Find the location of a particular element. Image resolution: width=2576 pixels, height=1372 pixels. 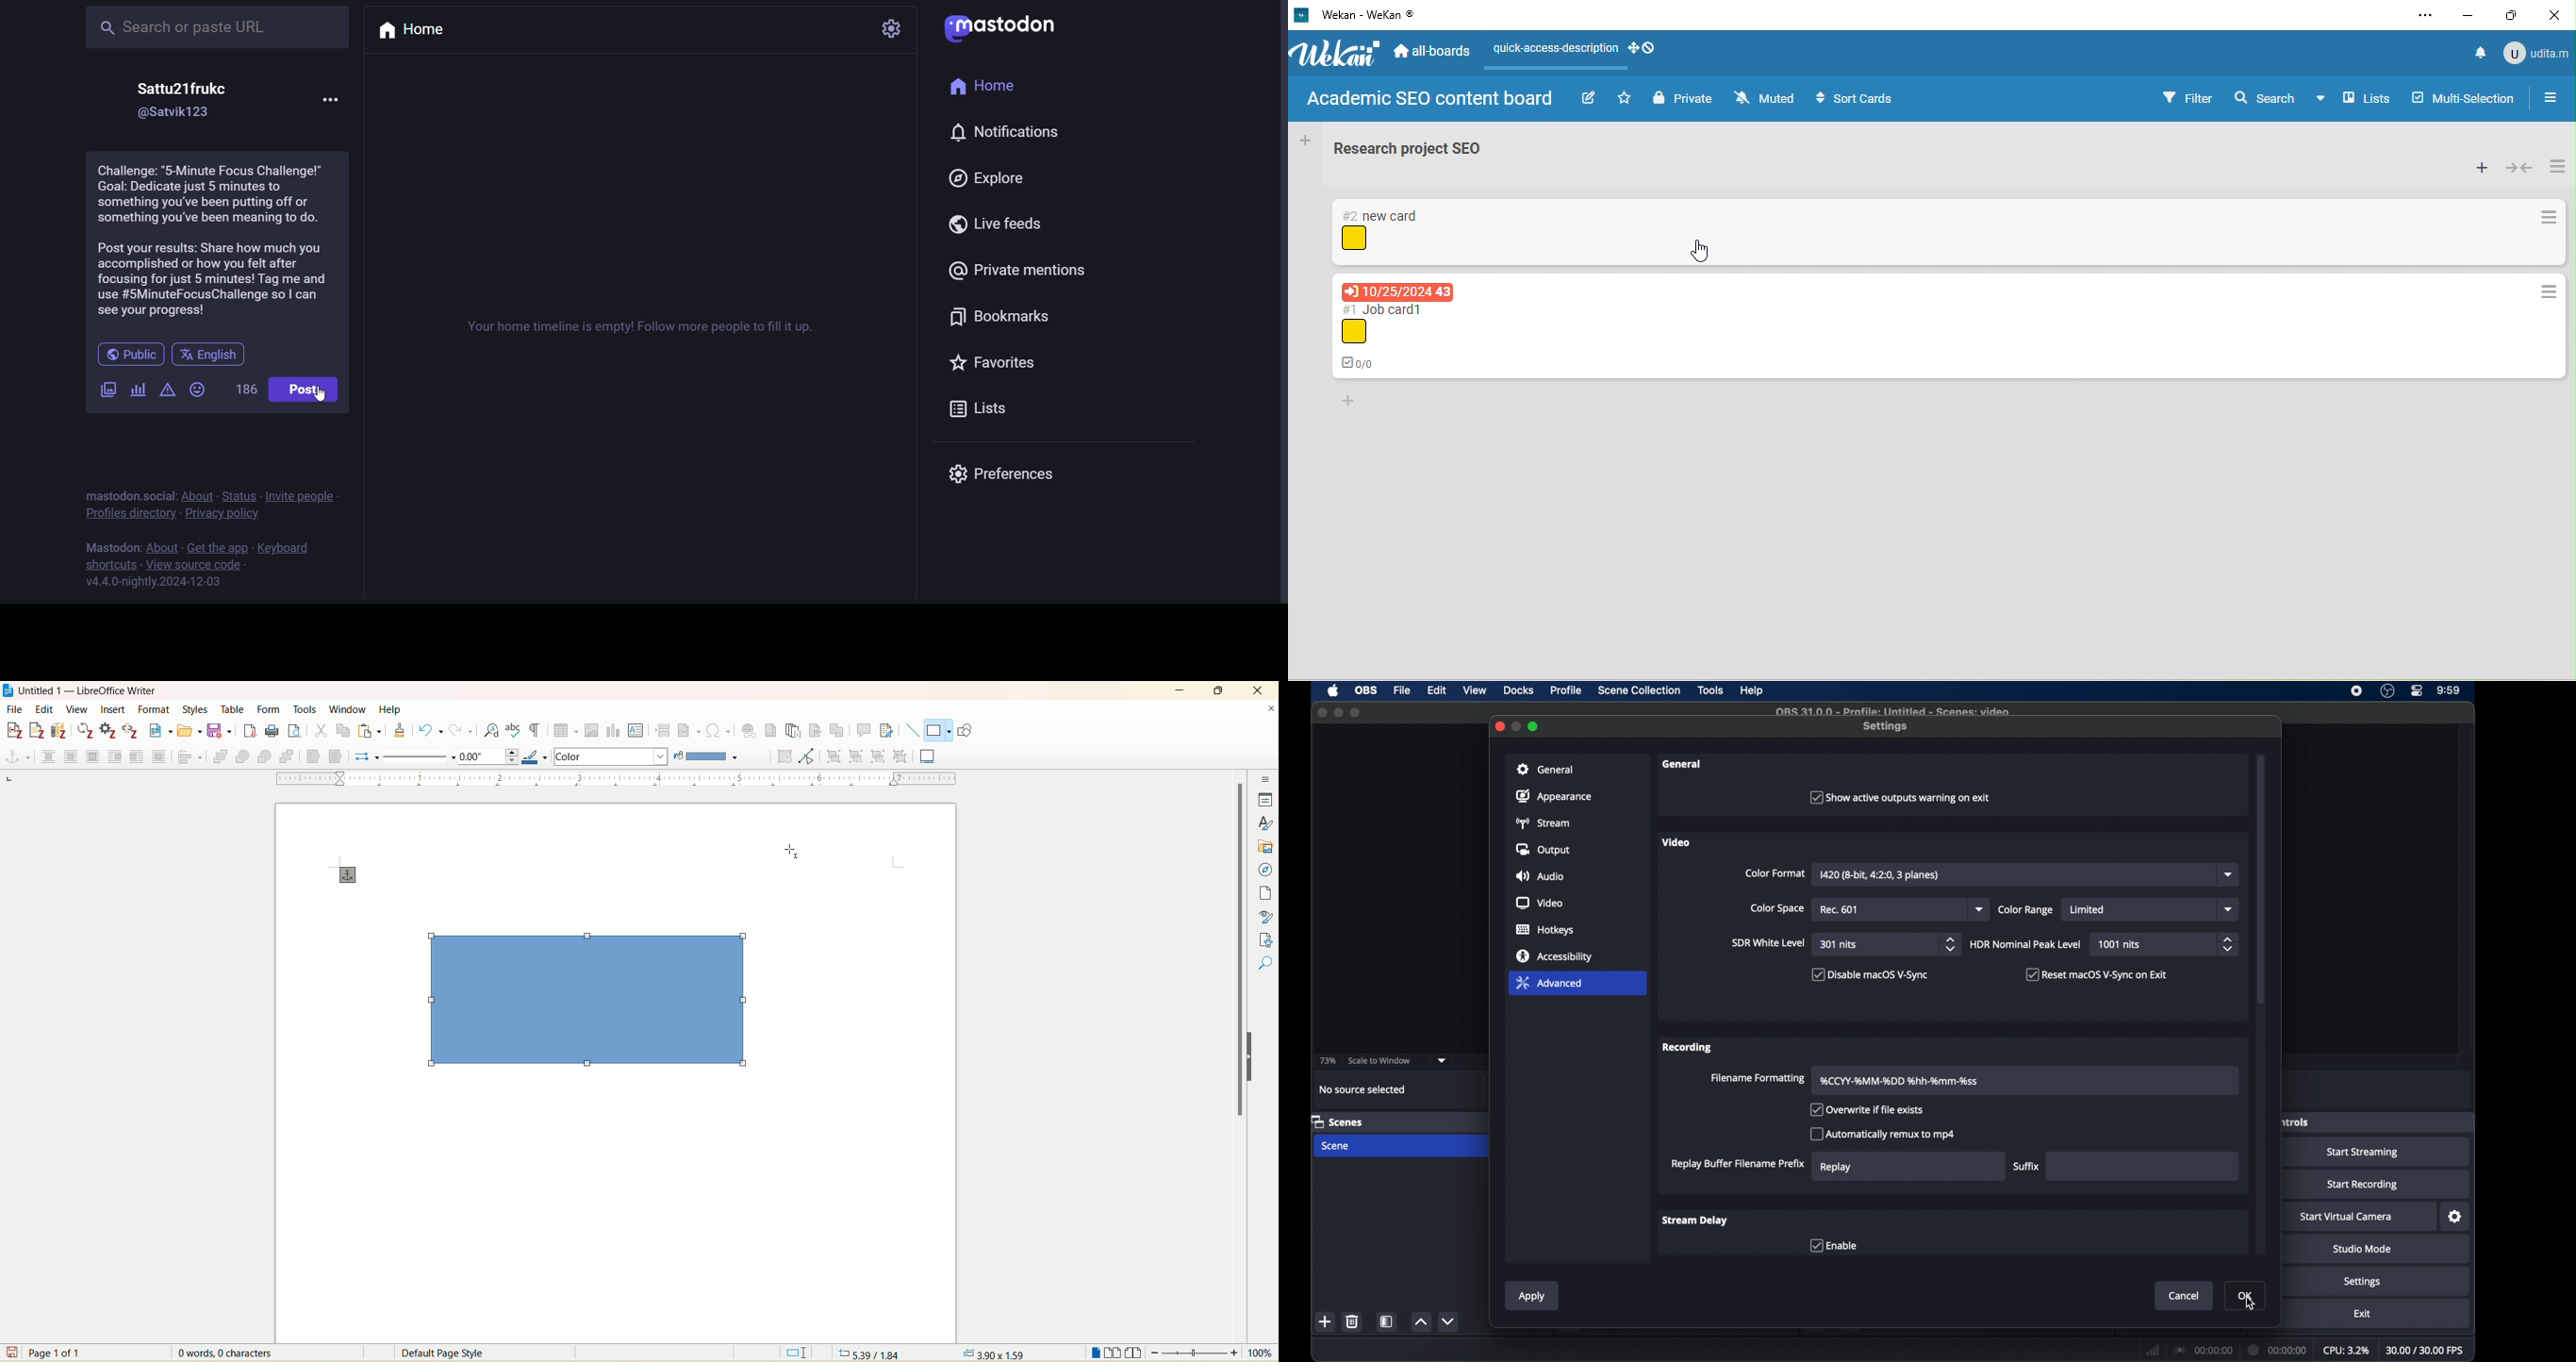

settings is located at coordinates (2456, 1216).